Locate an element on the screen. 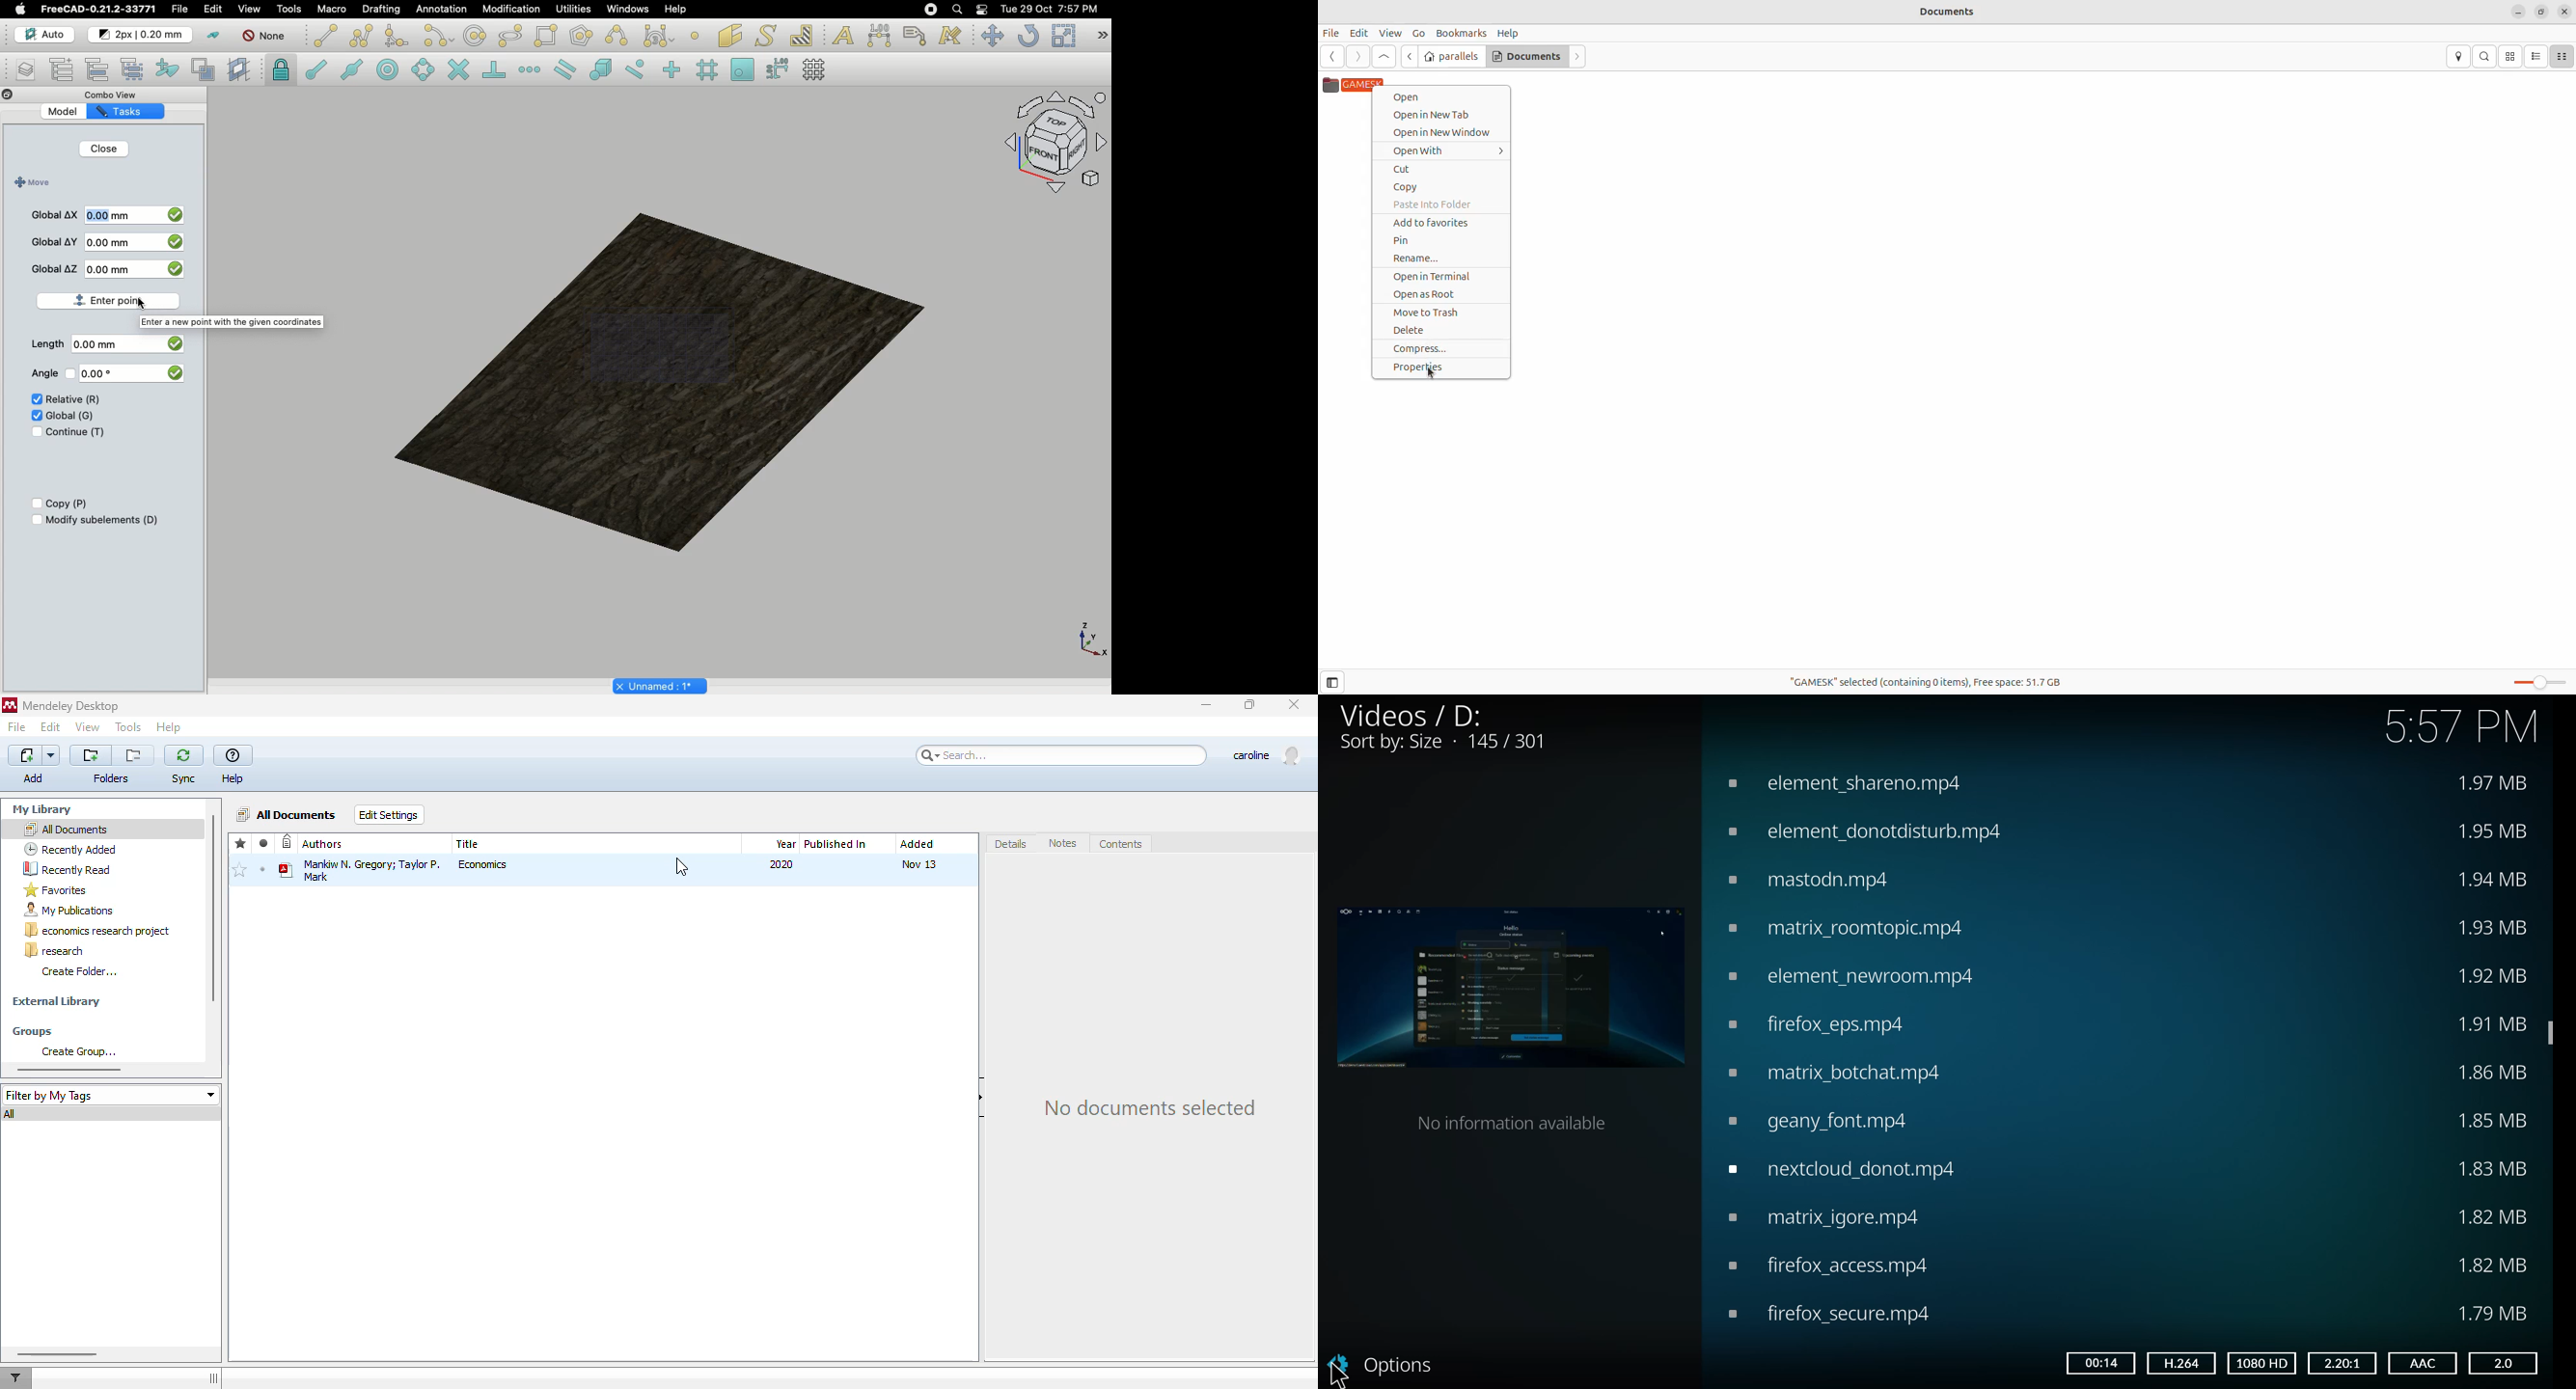 The height and width of the screenshot is (1400, 2576). favorites is located at coordinates (241, 844).